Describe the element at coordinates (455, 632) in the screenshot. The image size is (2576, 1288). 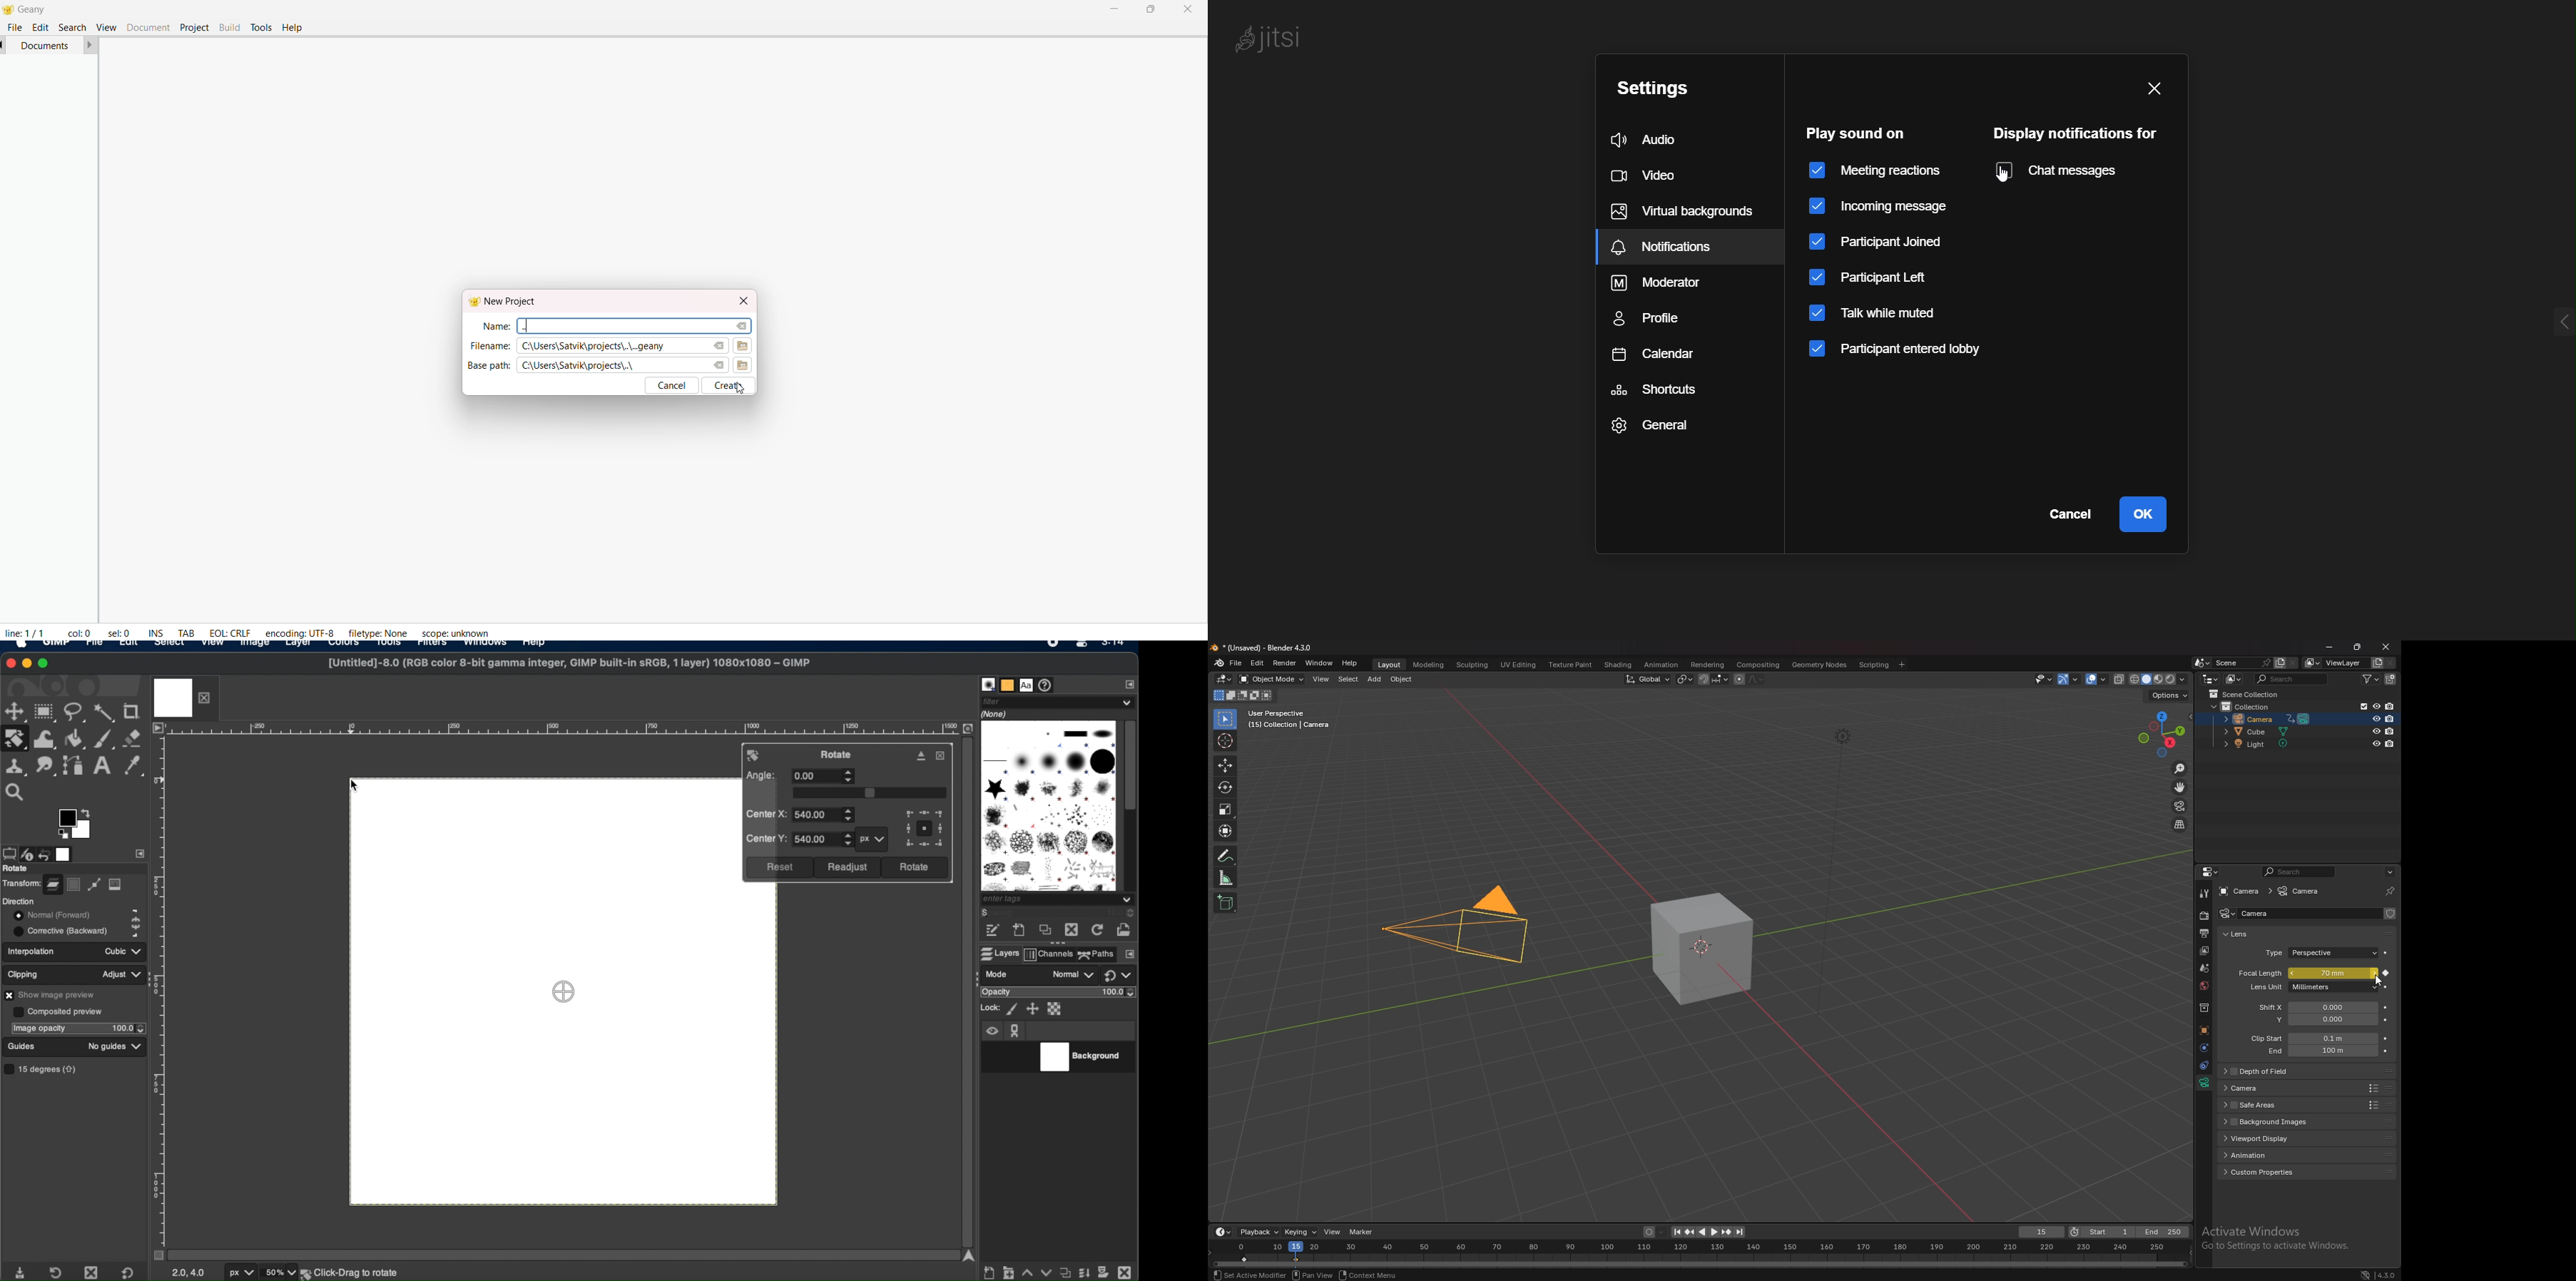
I see `scope: unknown` at that location.